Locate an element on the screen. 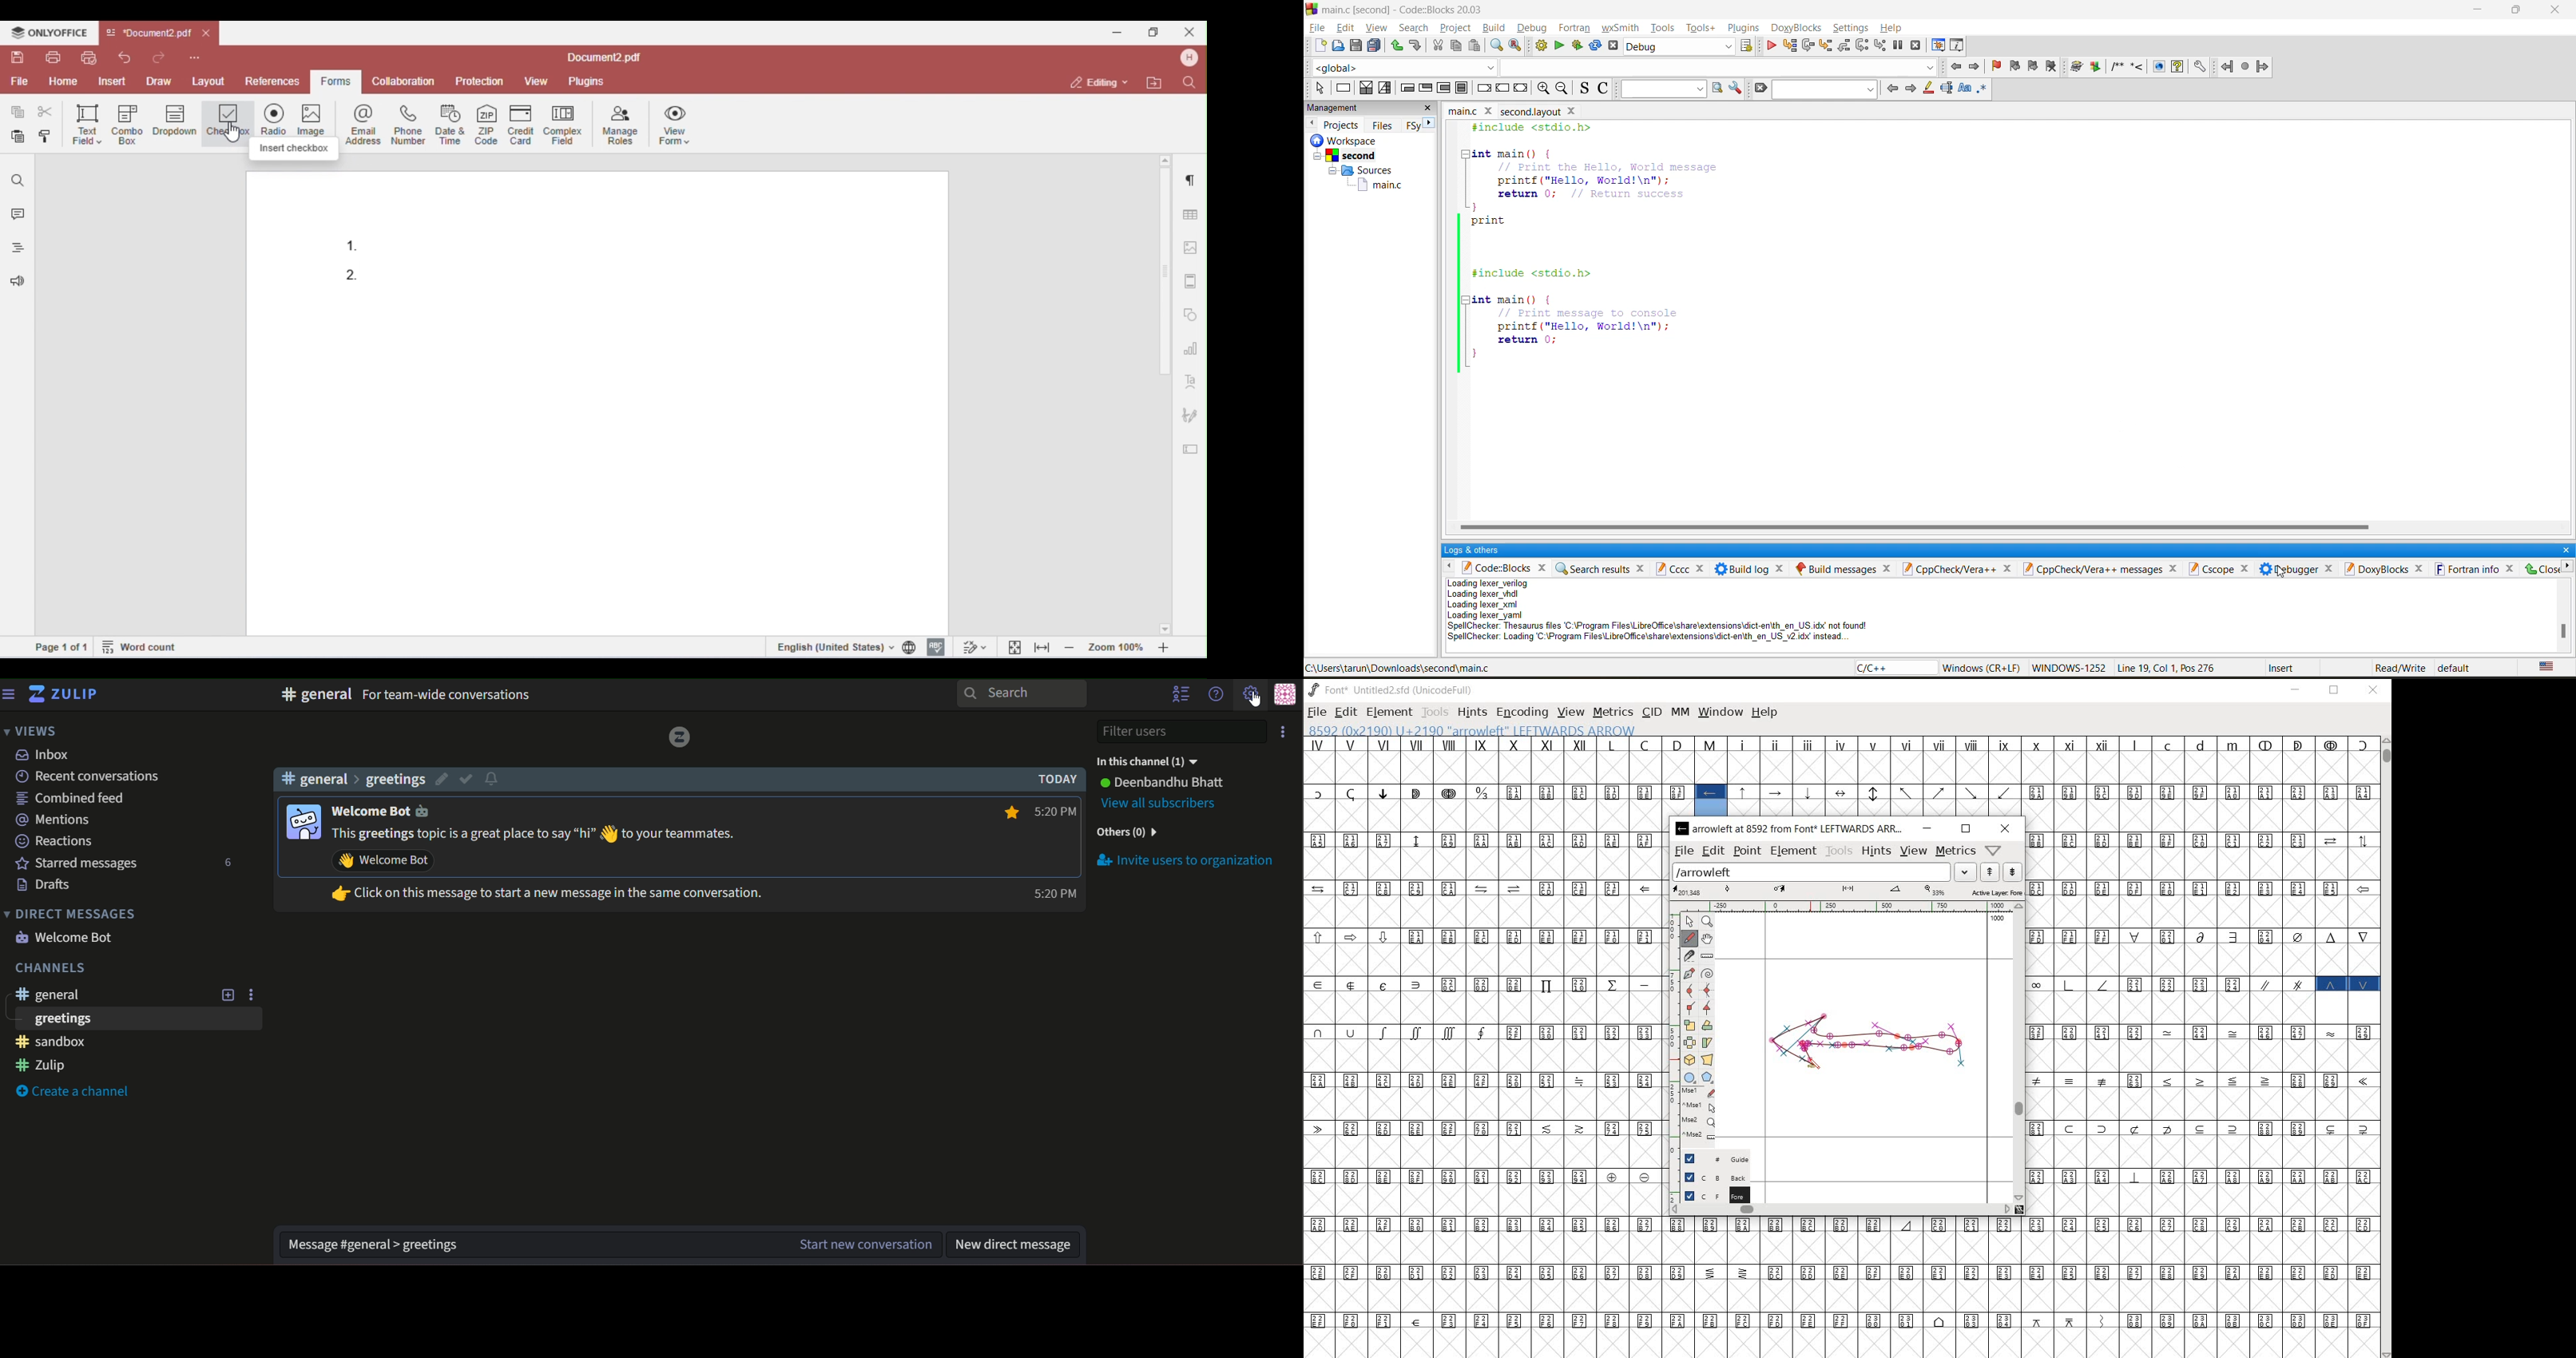 The image size is (2576, 1372). replace is located at coordinates (1514, 46).